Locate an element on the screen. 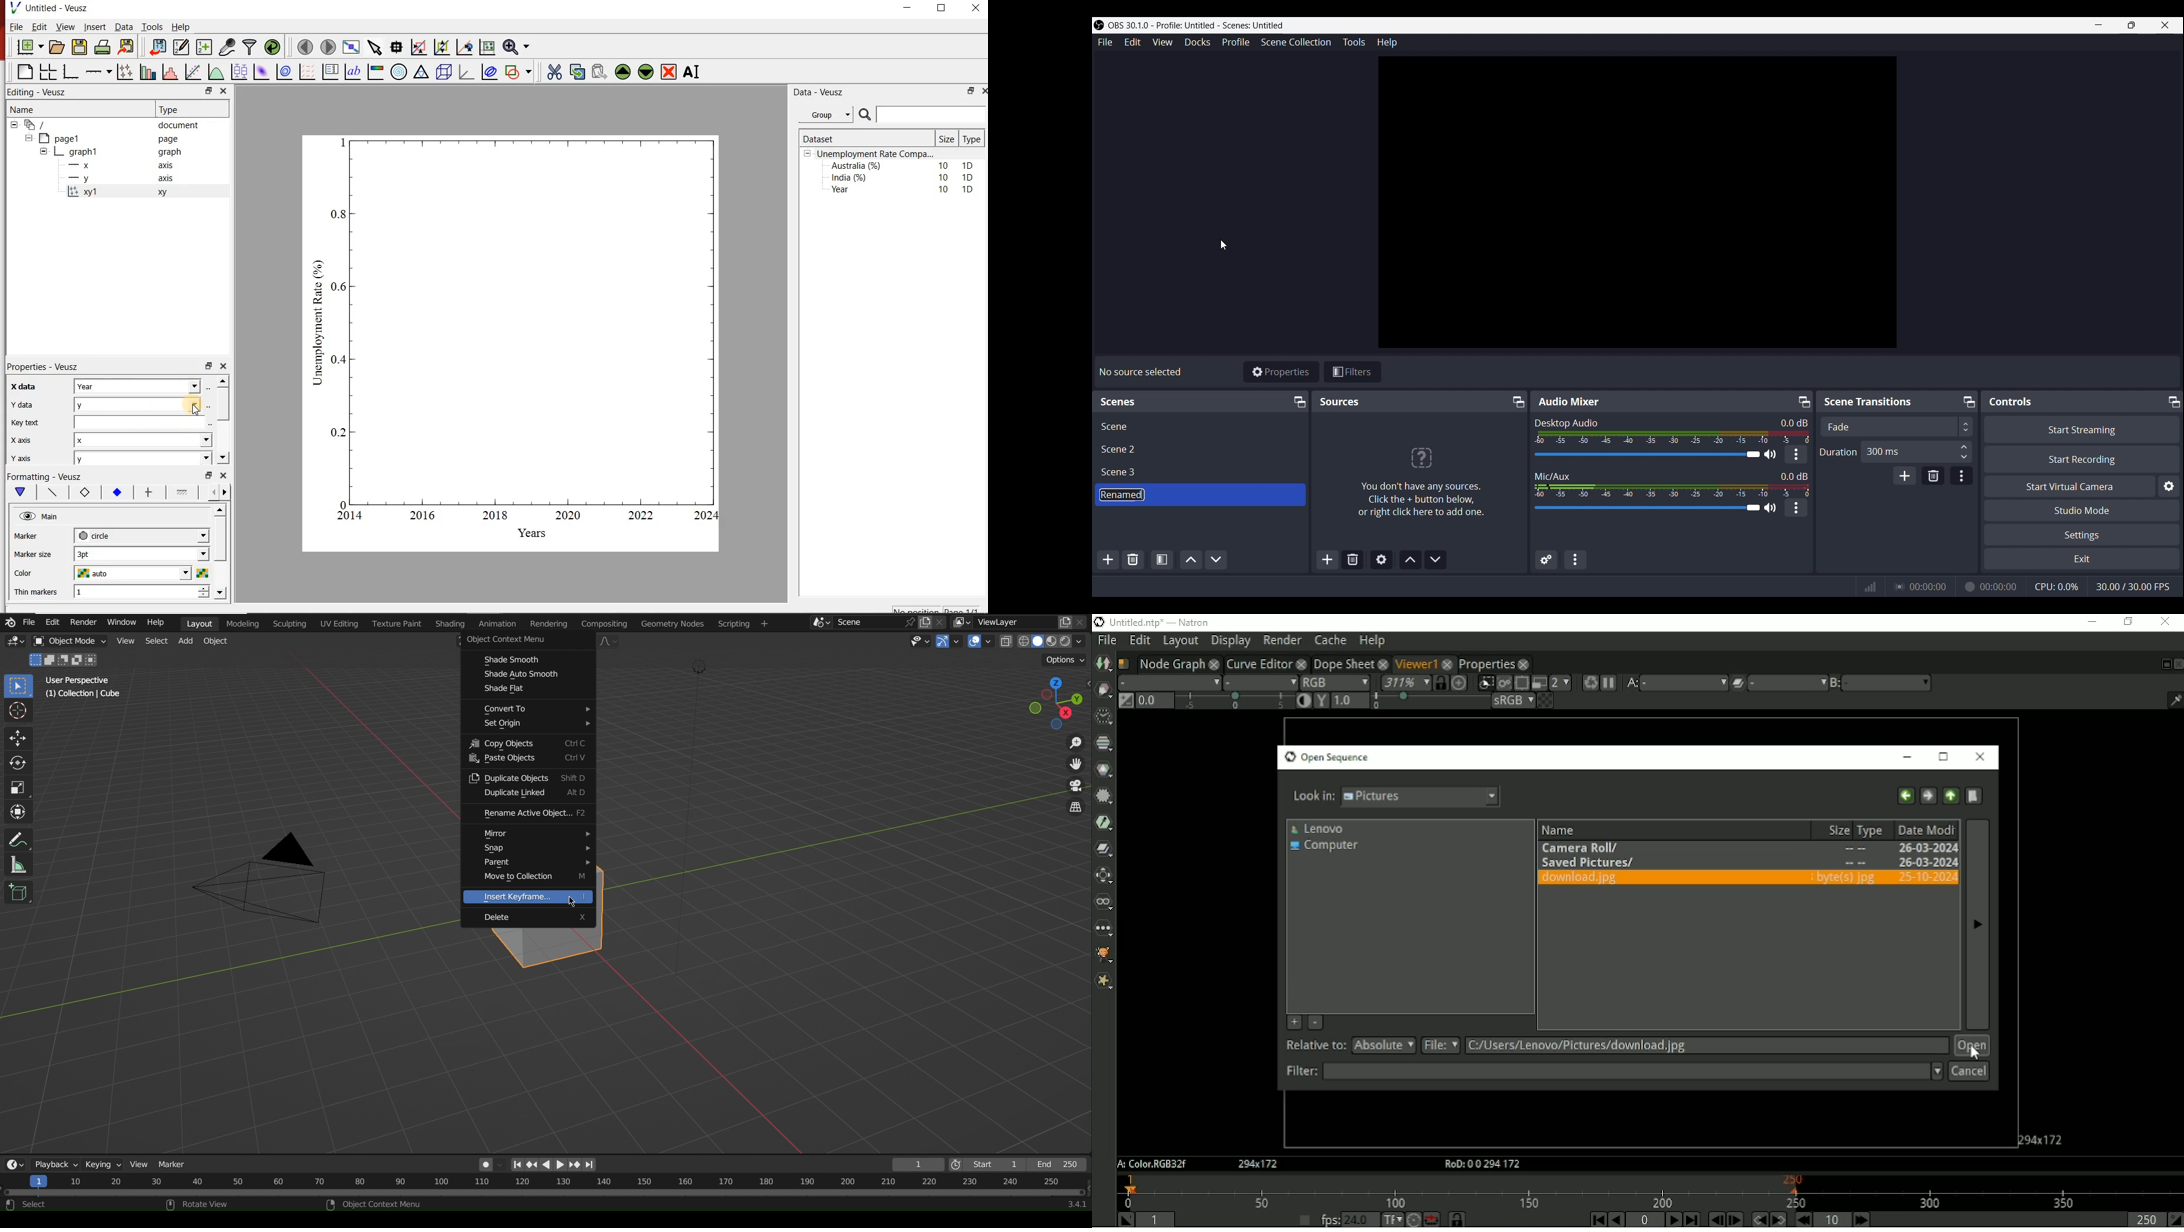 The width and height of the screenshot is (2184, 1232).  Undock/Pop-out icon is located at coordinates (1968, 401).